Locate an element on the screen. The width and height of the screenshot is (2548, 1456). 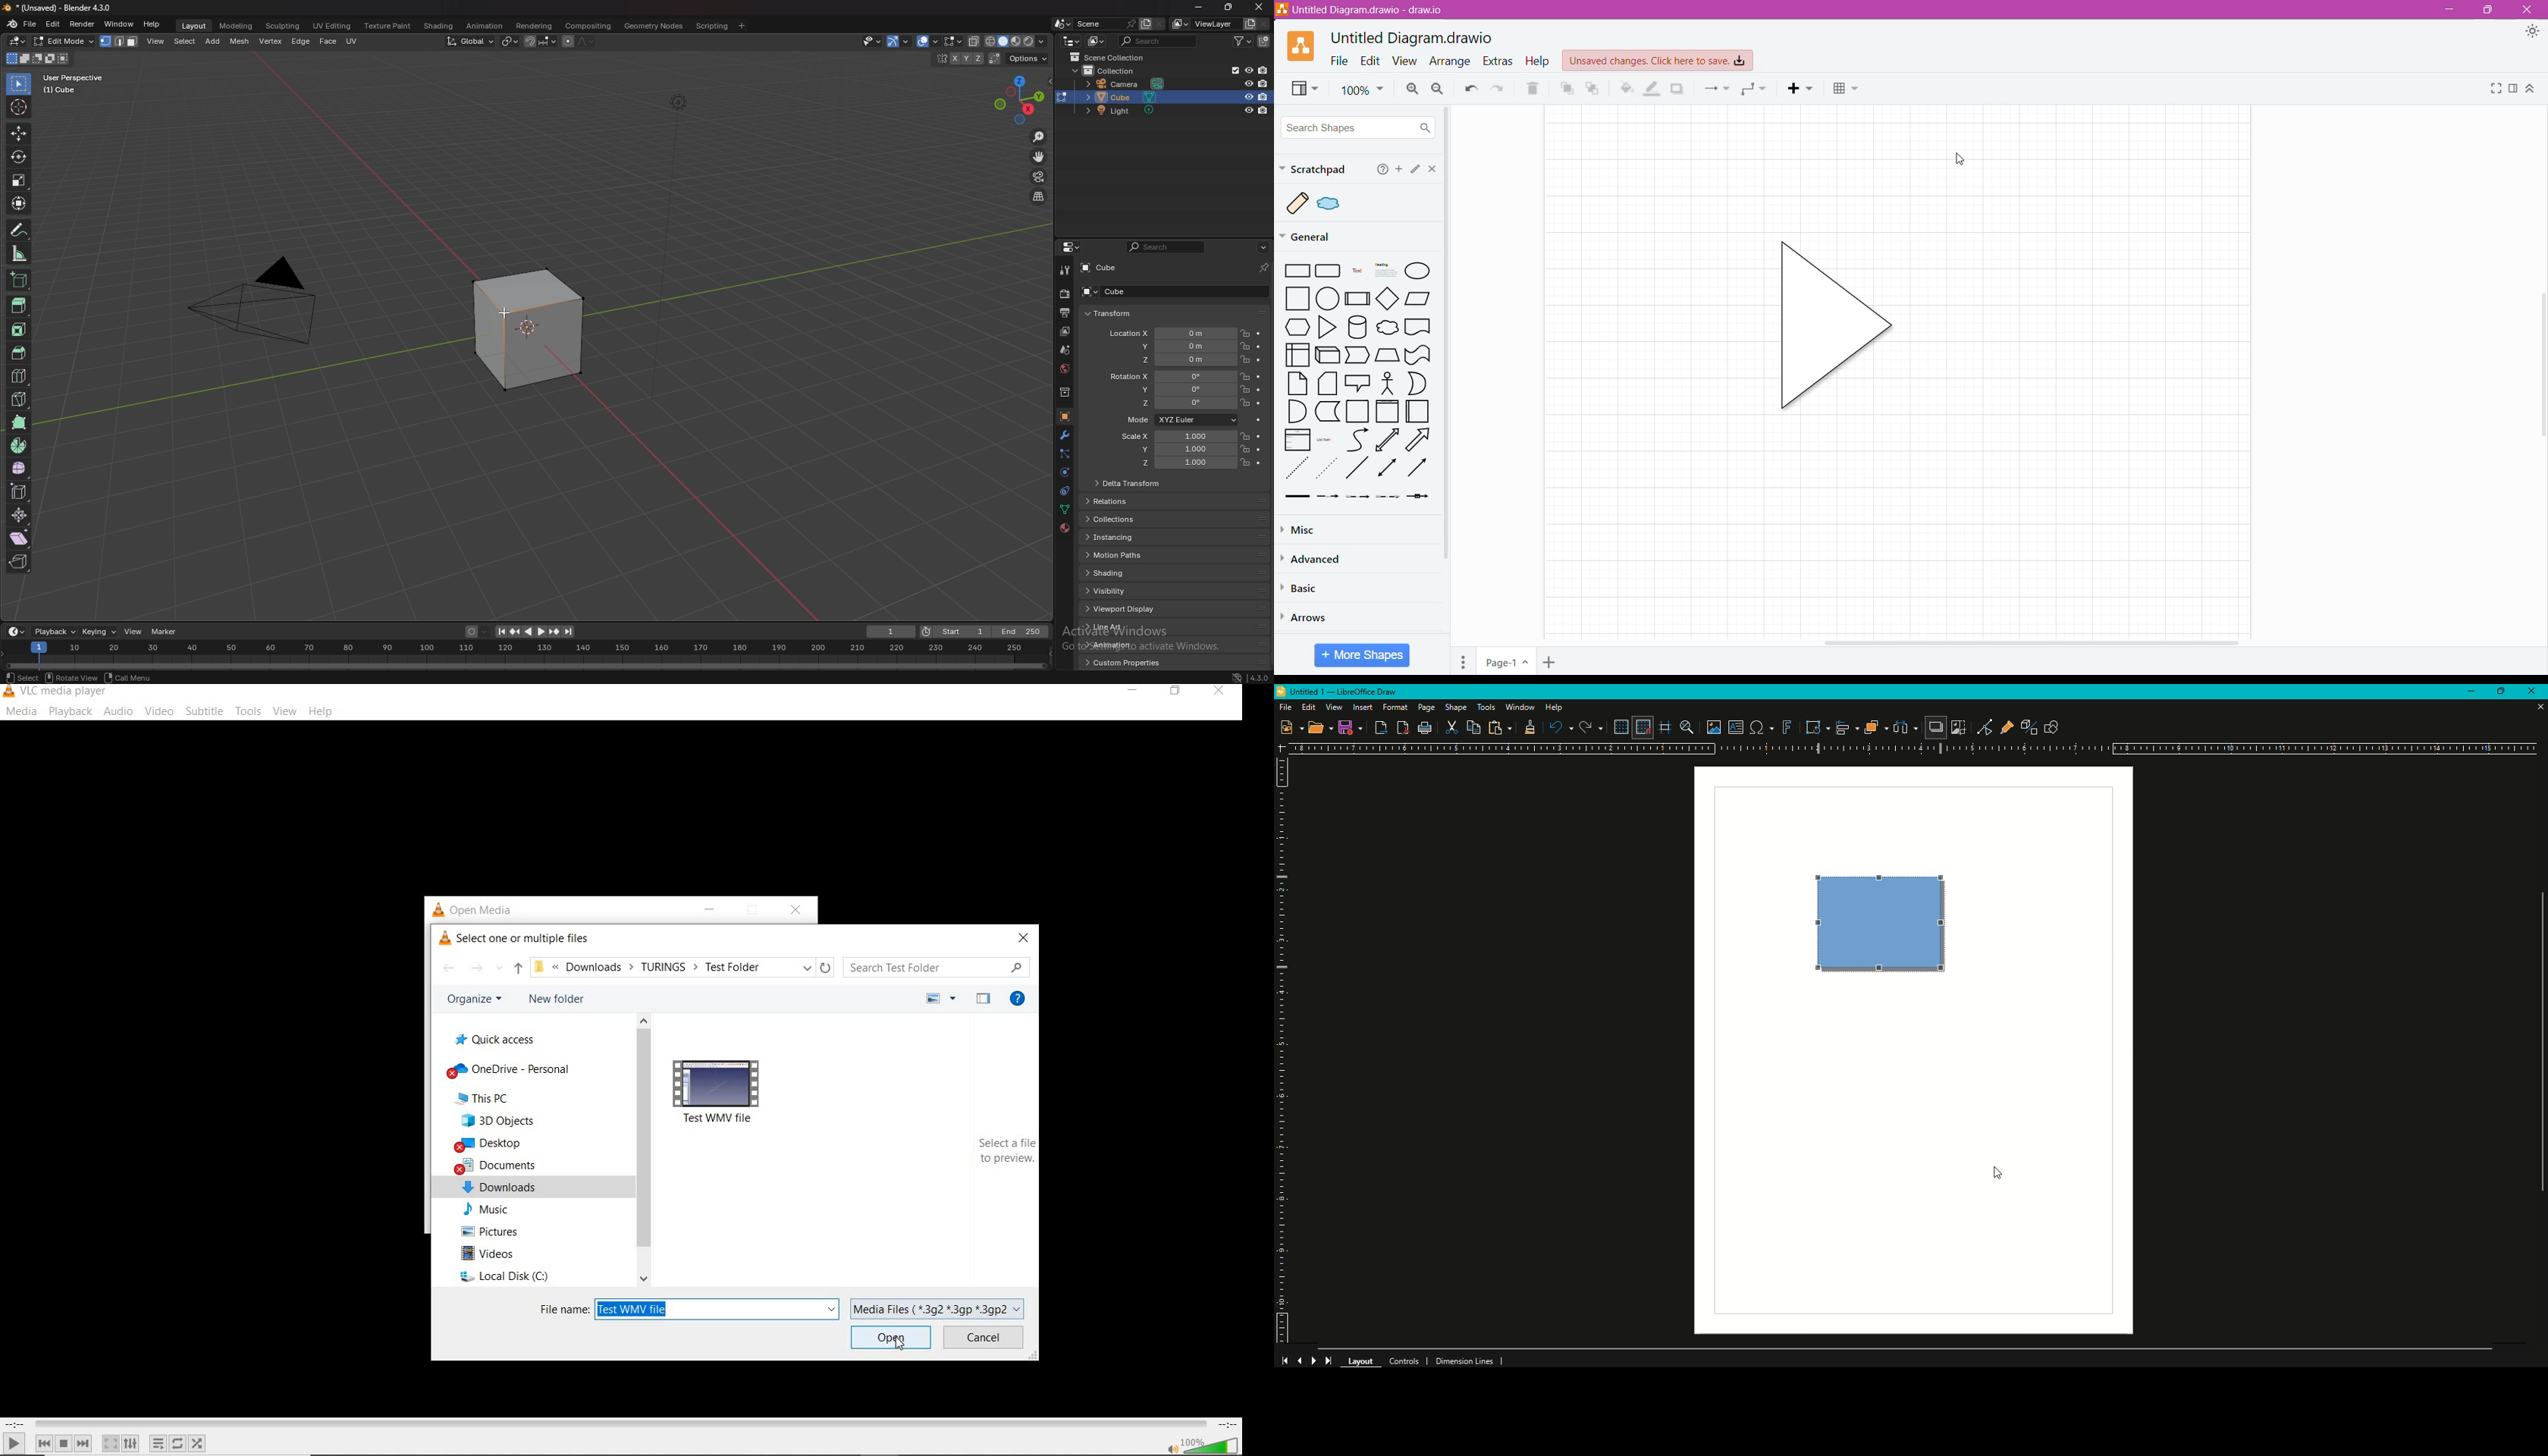
transform pivot point is located at coordinates (509, 42).